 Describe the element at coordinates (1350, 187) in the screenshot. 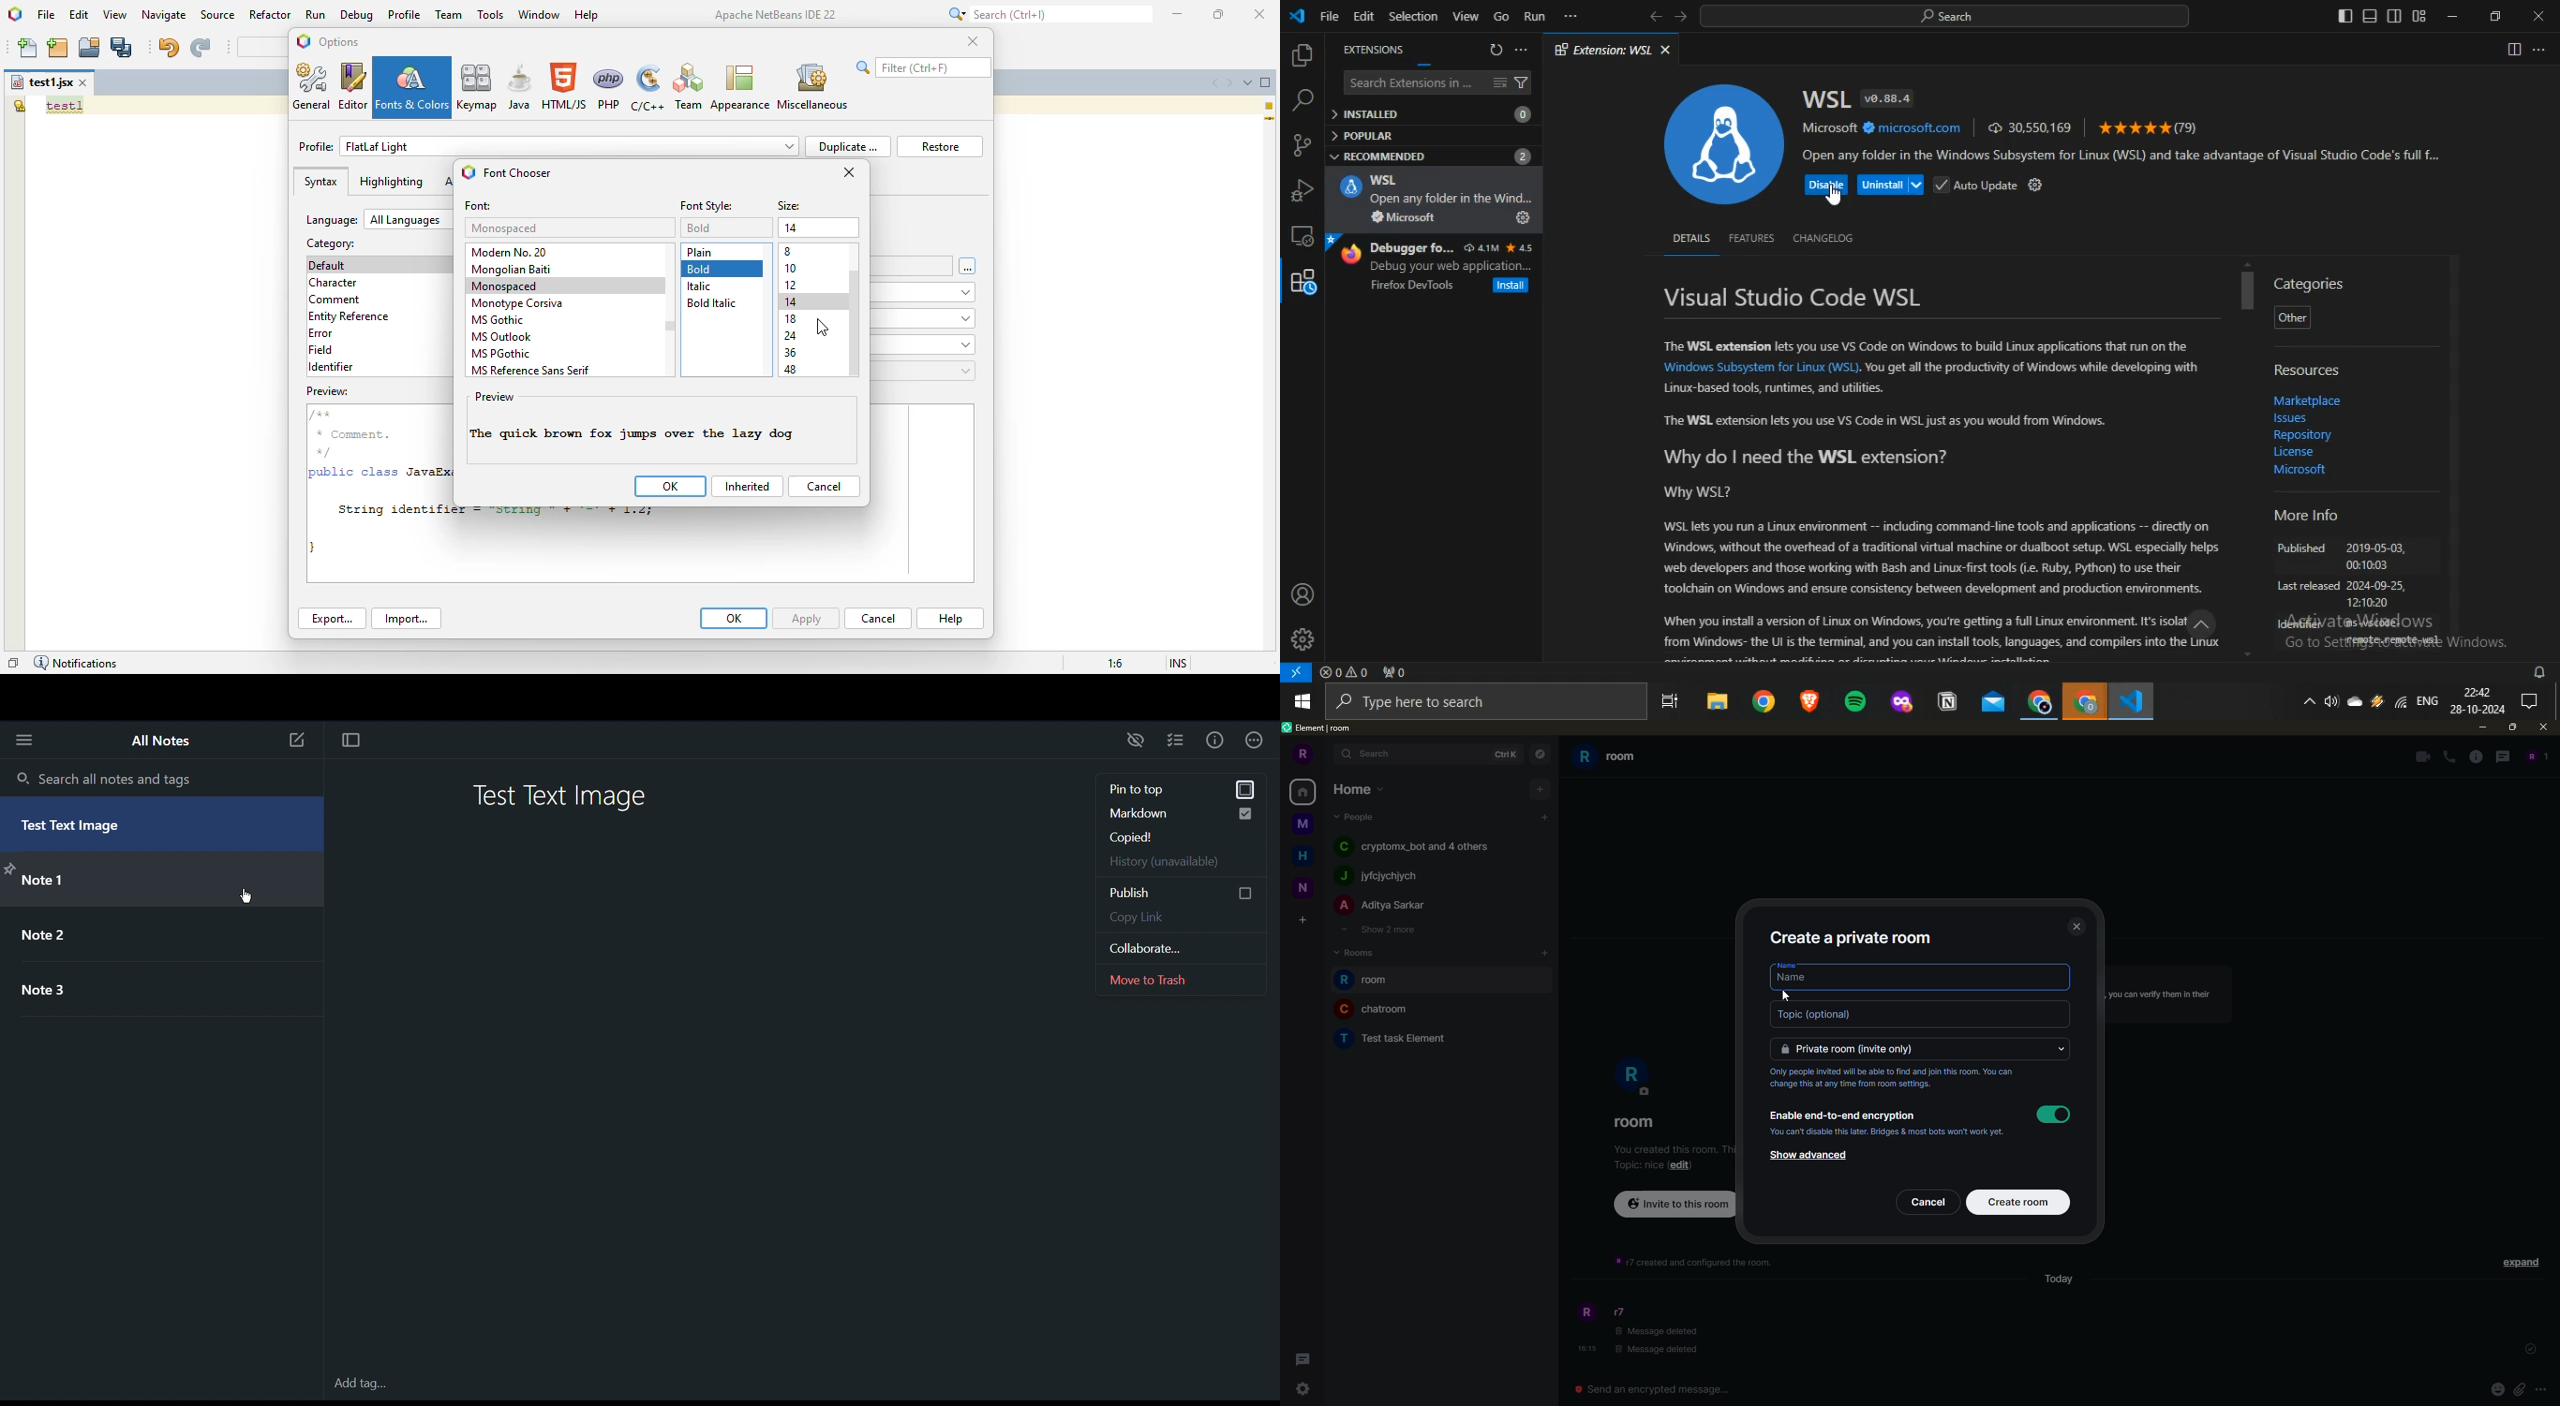

I see `WSL` at that location.